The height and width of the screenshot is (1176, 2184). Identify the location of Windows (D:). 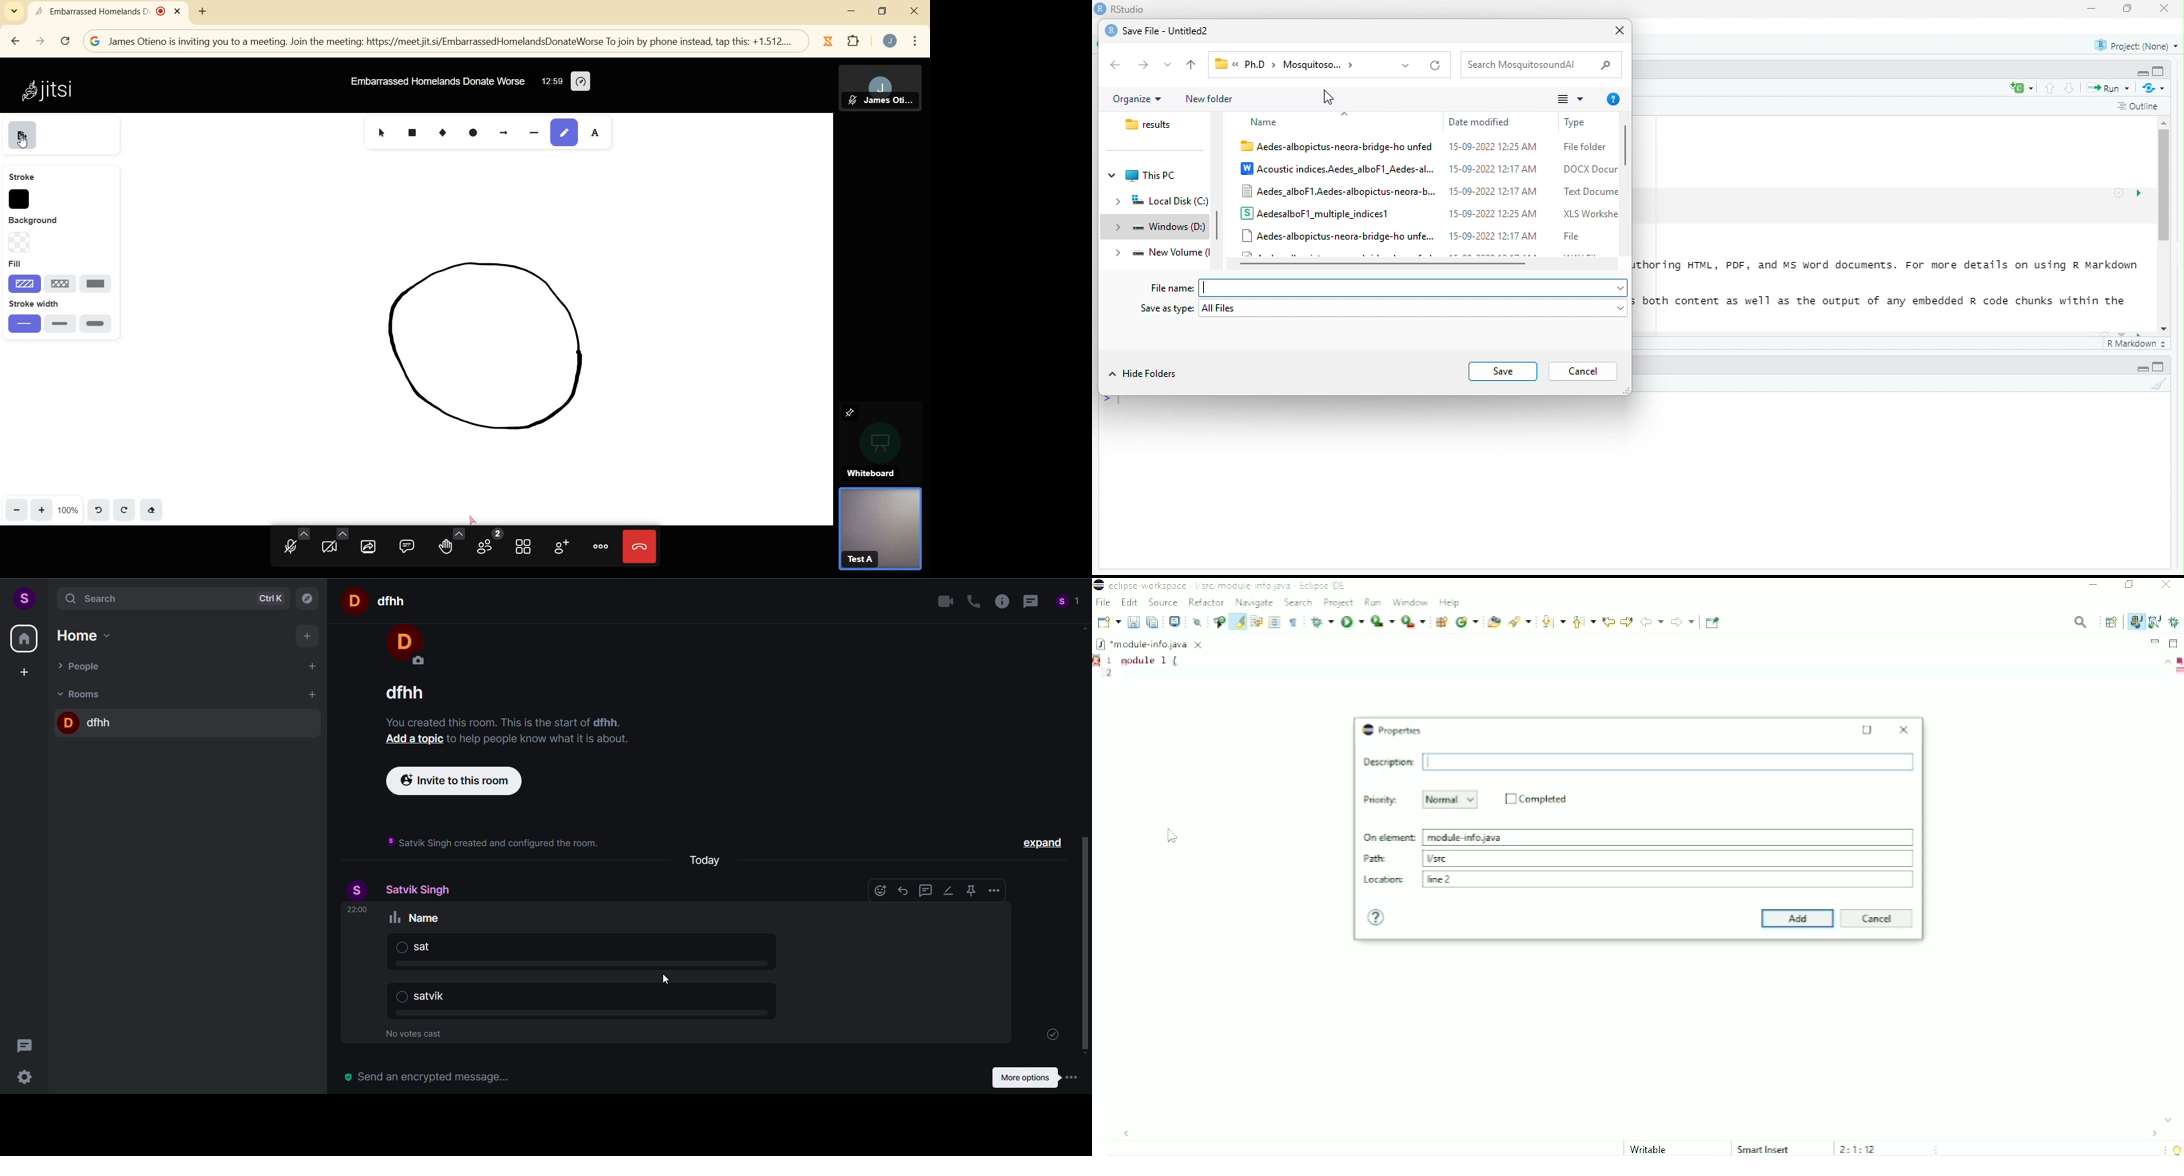
(1168, 227).